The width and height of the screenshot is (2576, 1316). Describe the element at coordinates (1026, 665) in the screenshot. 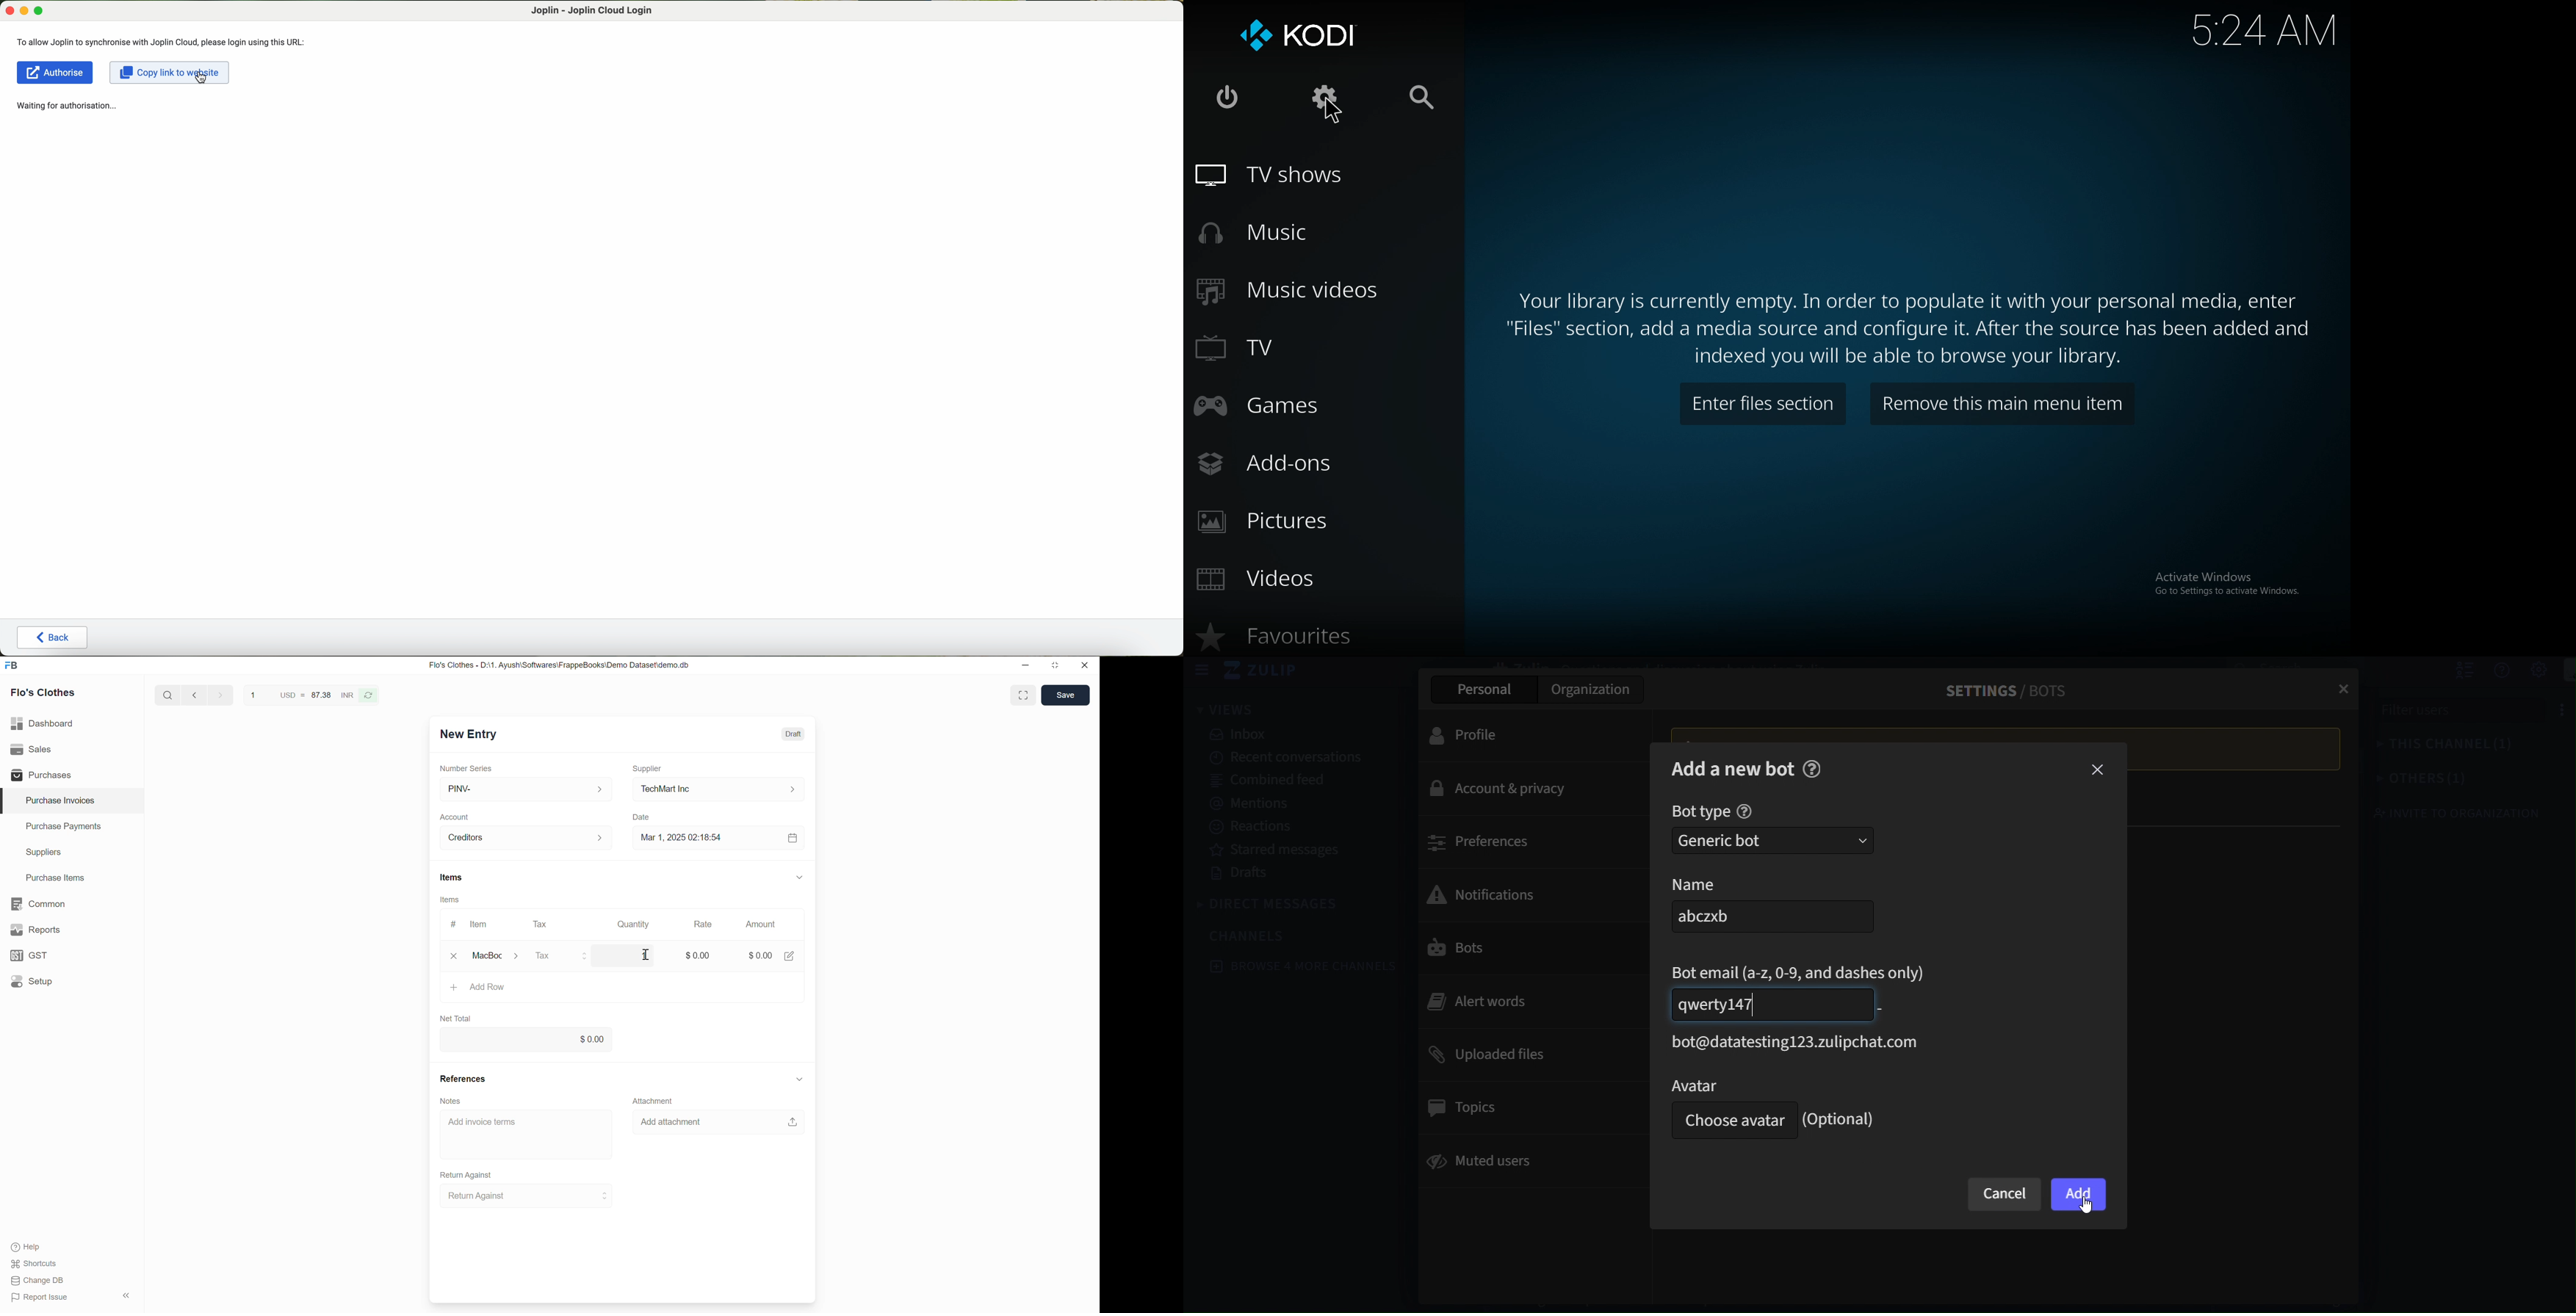

I see `Minimize` at that location.